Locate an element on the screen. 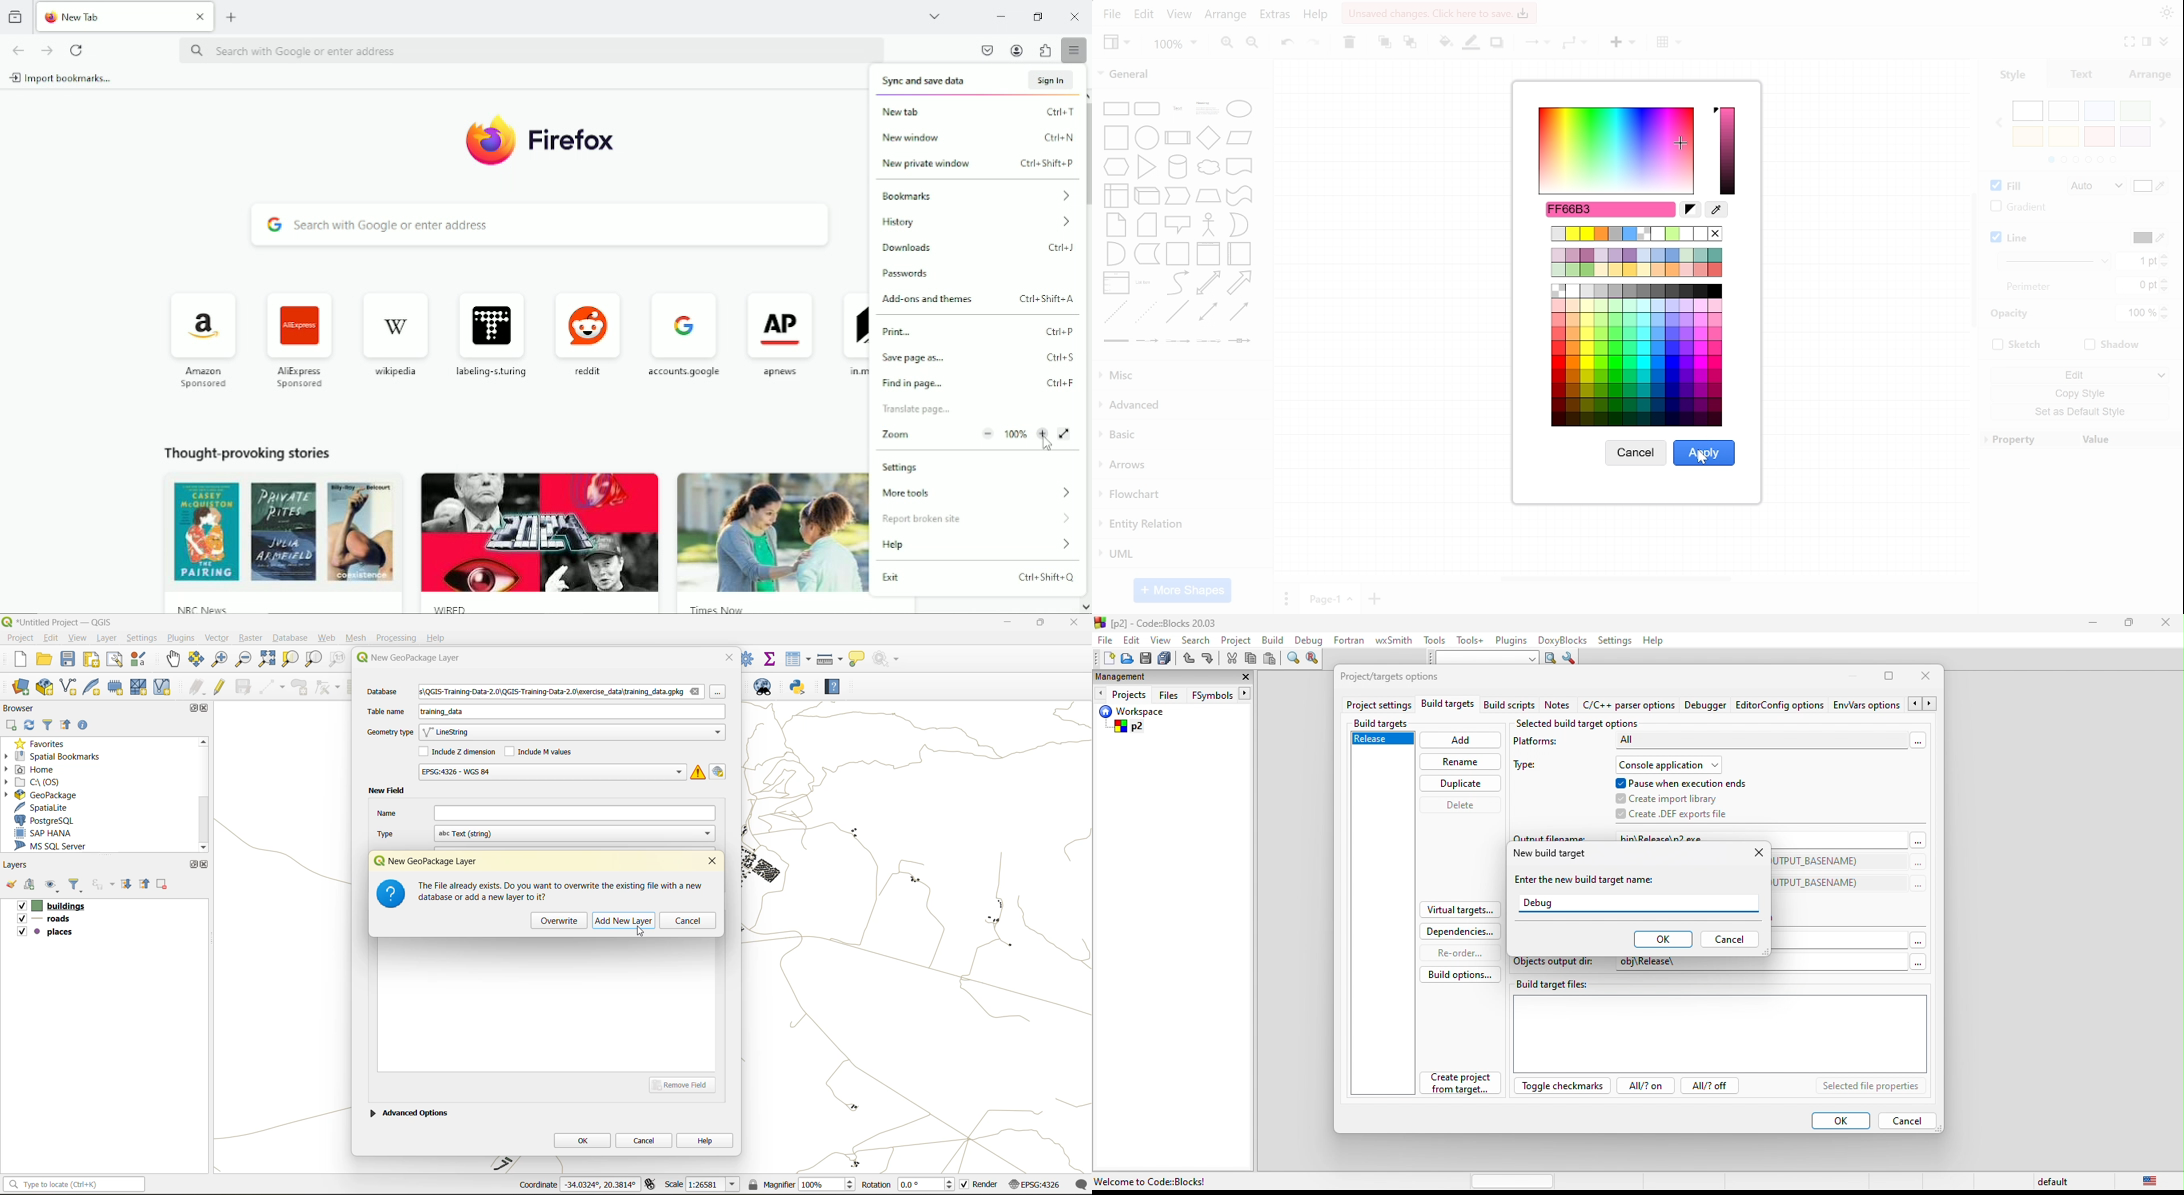 This screenshot has width=2184, height=1204. run search is located at coordinates (1549, 658).